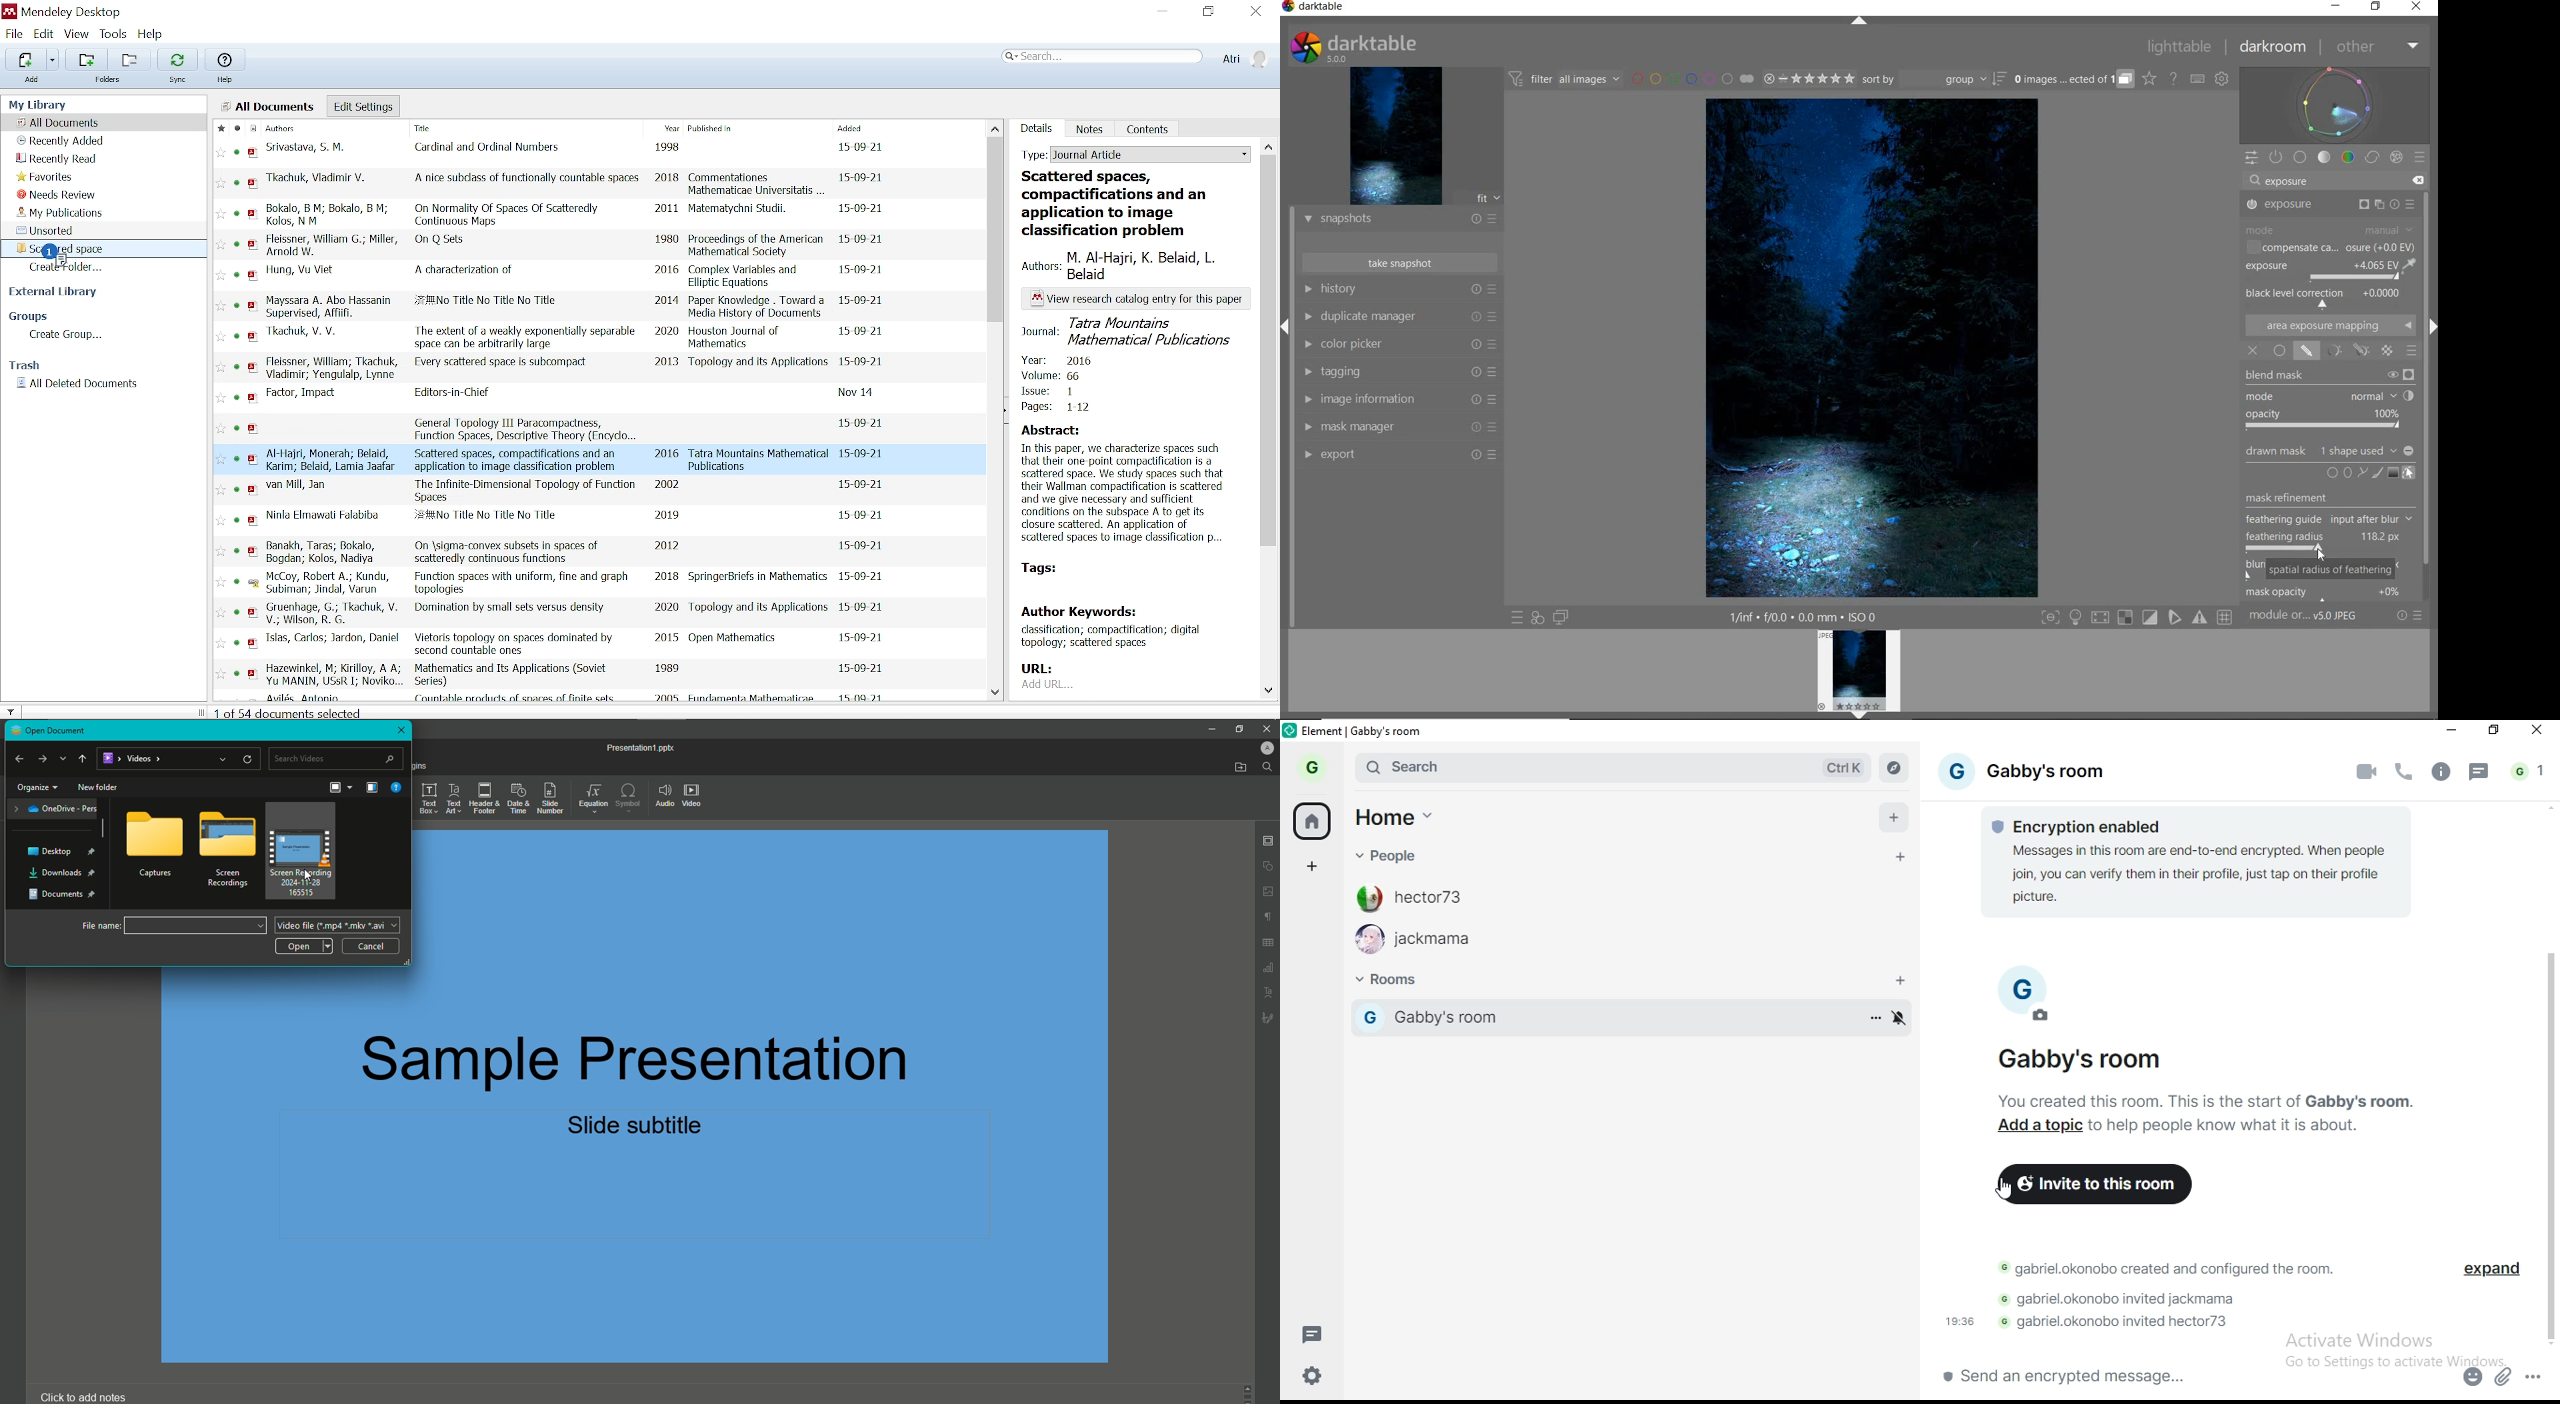 This screenshot has width=2576, height=1428. I want to click on Search, so click(1102, 57).